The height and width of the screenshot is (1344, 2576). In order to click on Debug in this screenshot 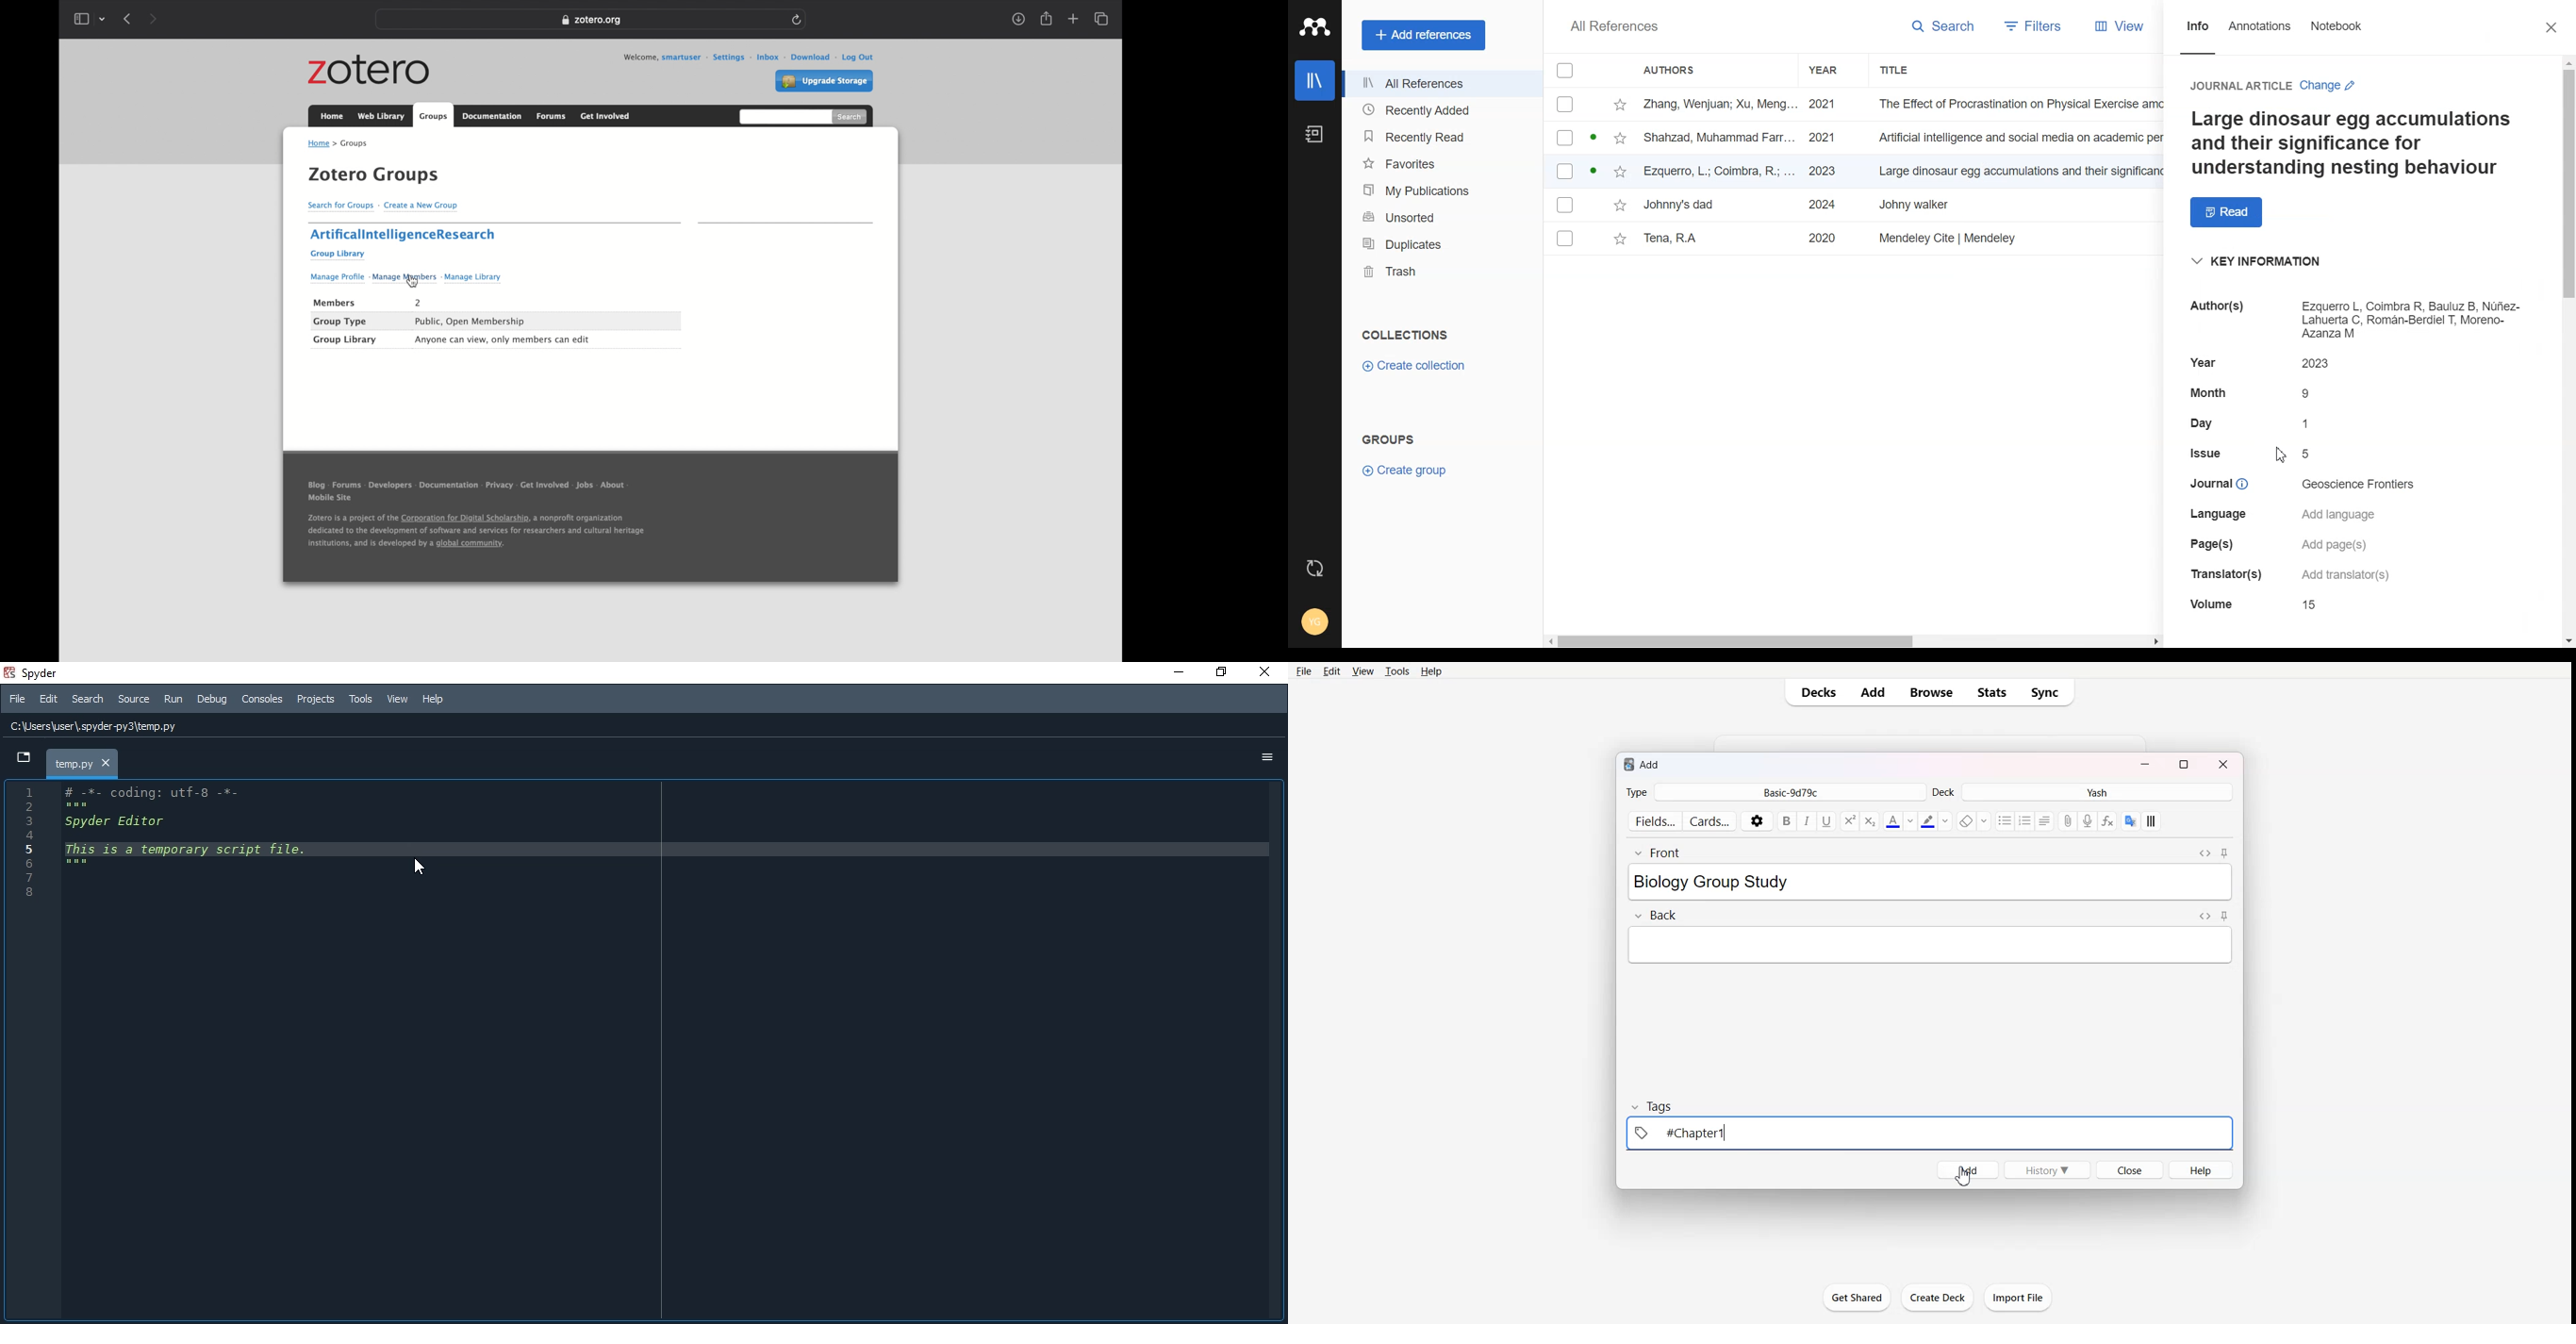, I will do `click(211, 700)`.